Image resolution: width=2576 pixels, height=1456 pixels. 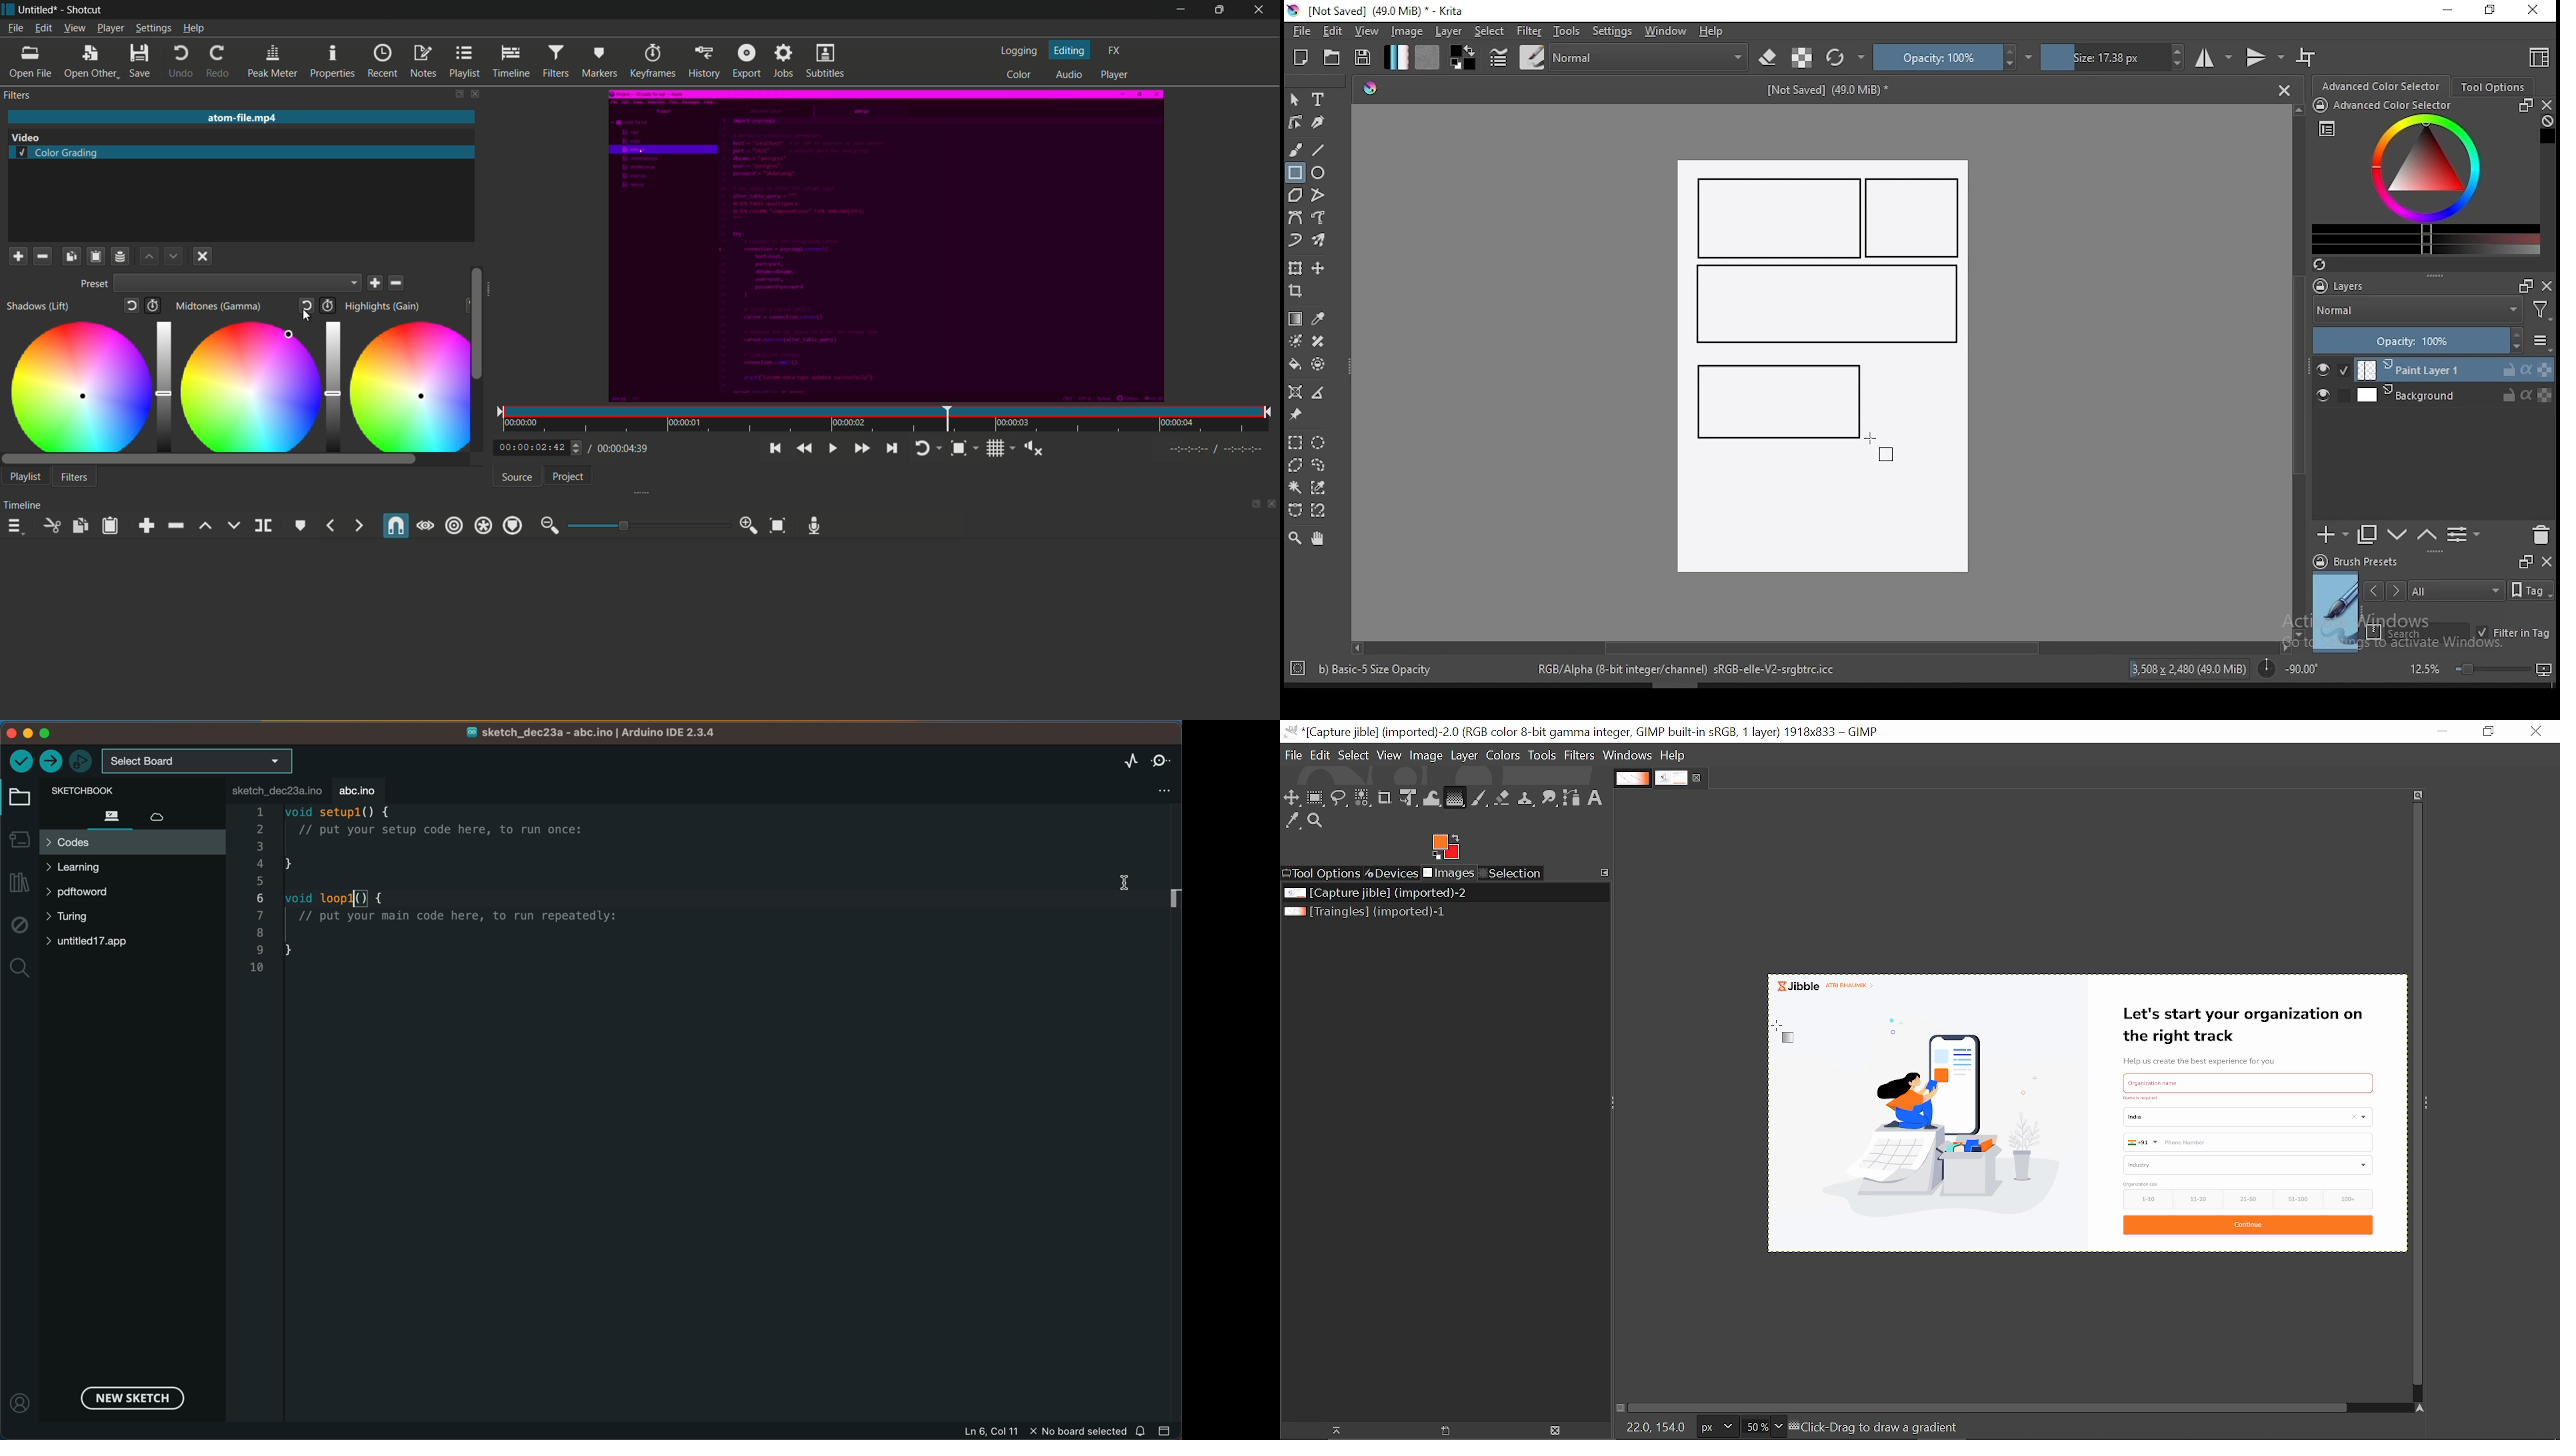 I want to click on Close current tab, so click(x=1698, y=776).